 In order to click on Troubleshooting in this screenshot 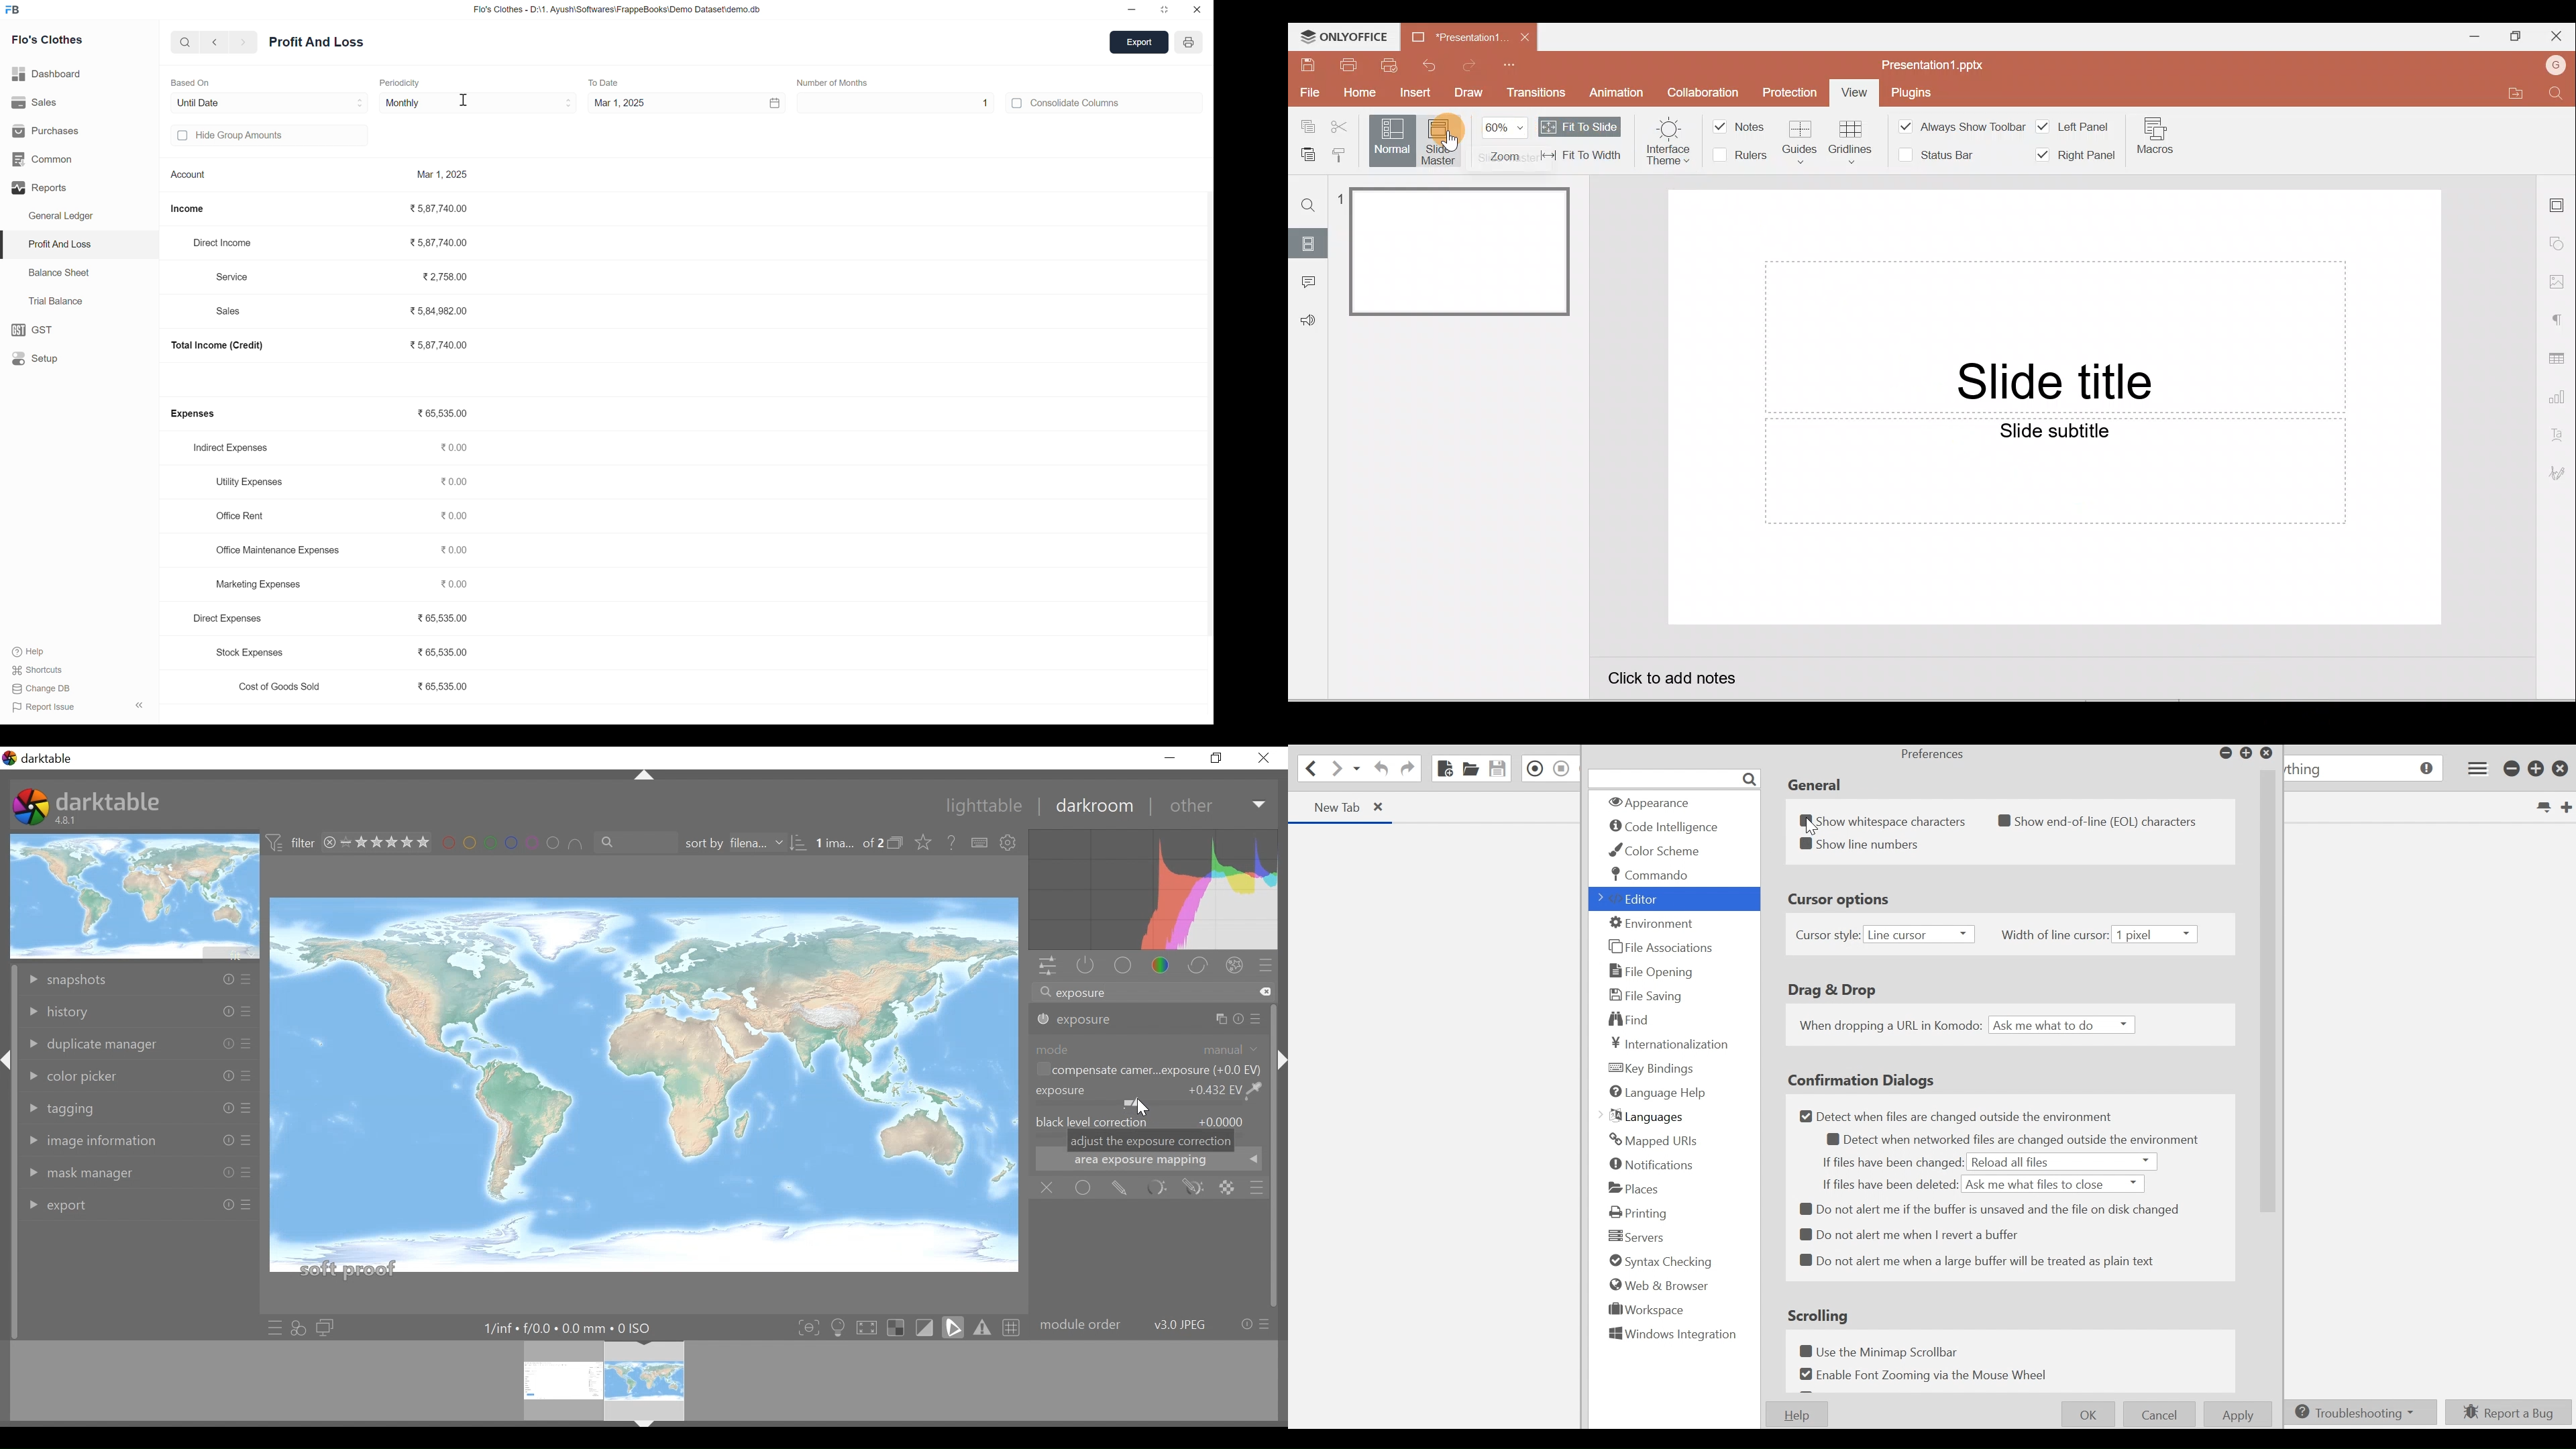, I will do `click(2359, 1413)`.